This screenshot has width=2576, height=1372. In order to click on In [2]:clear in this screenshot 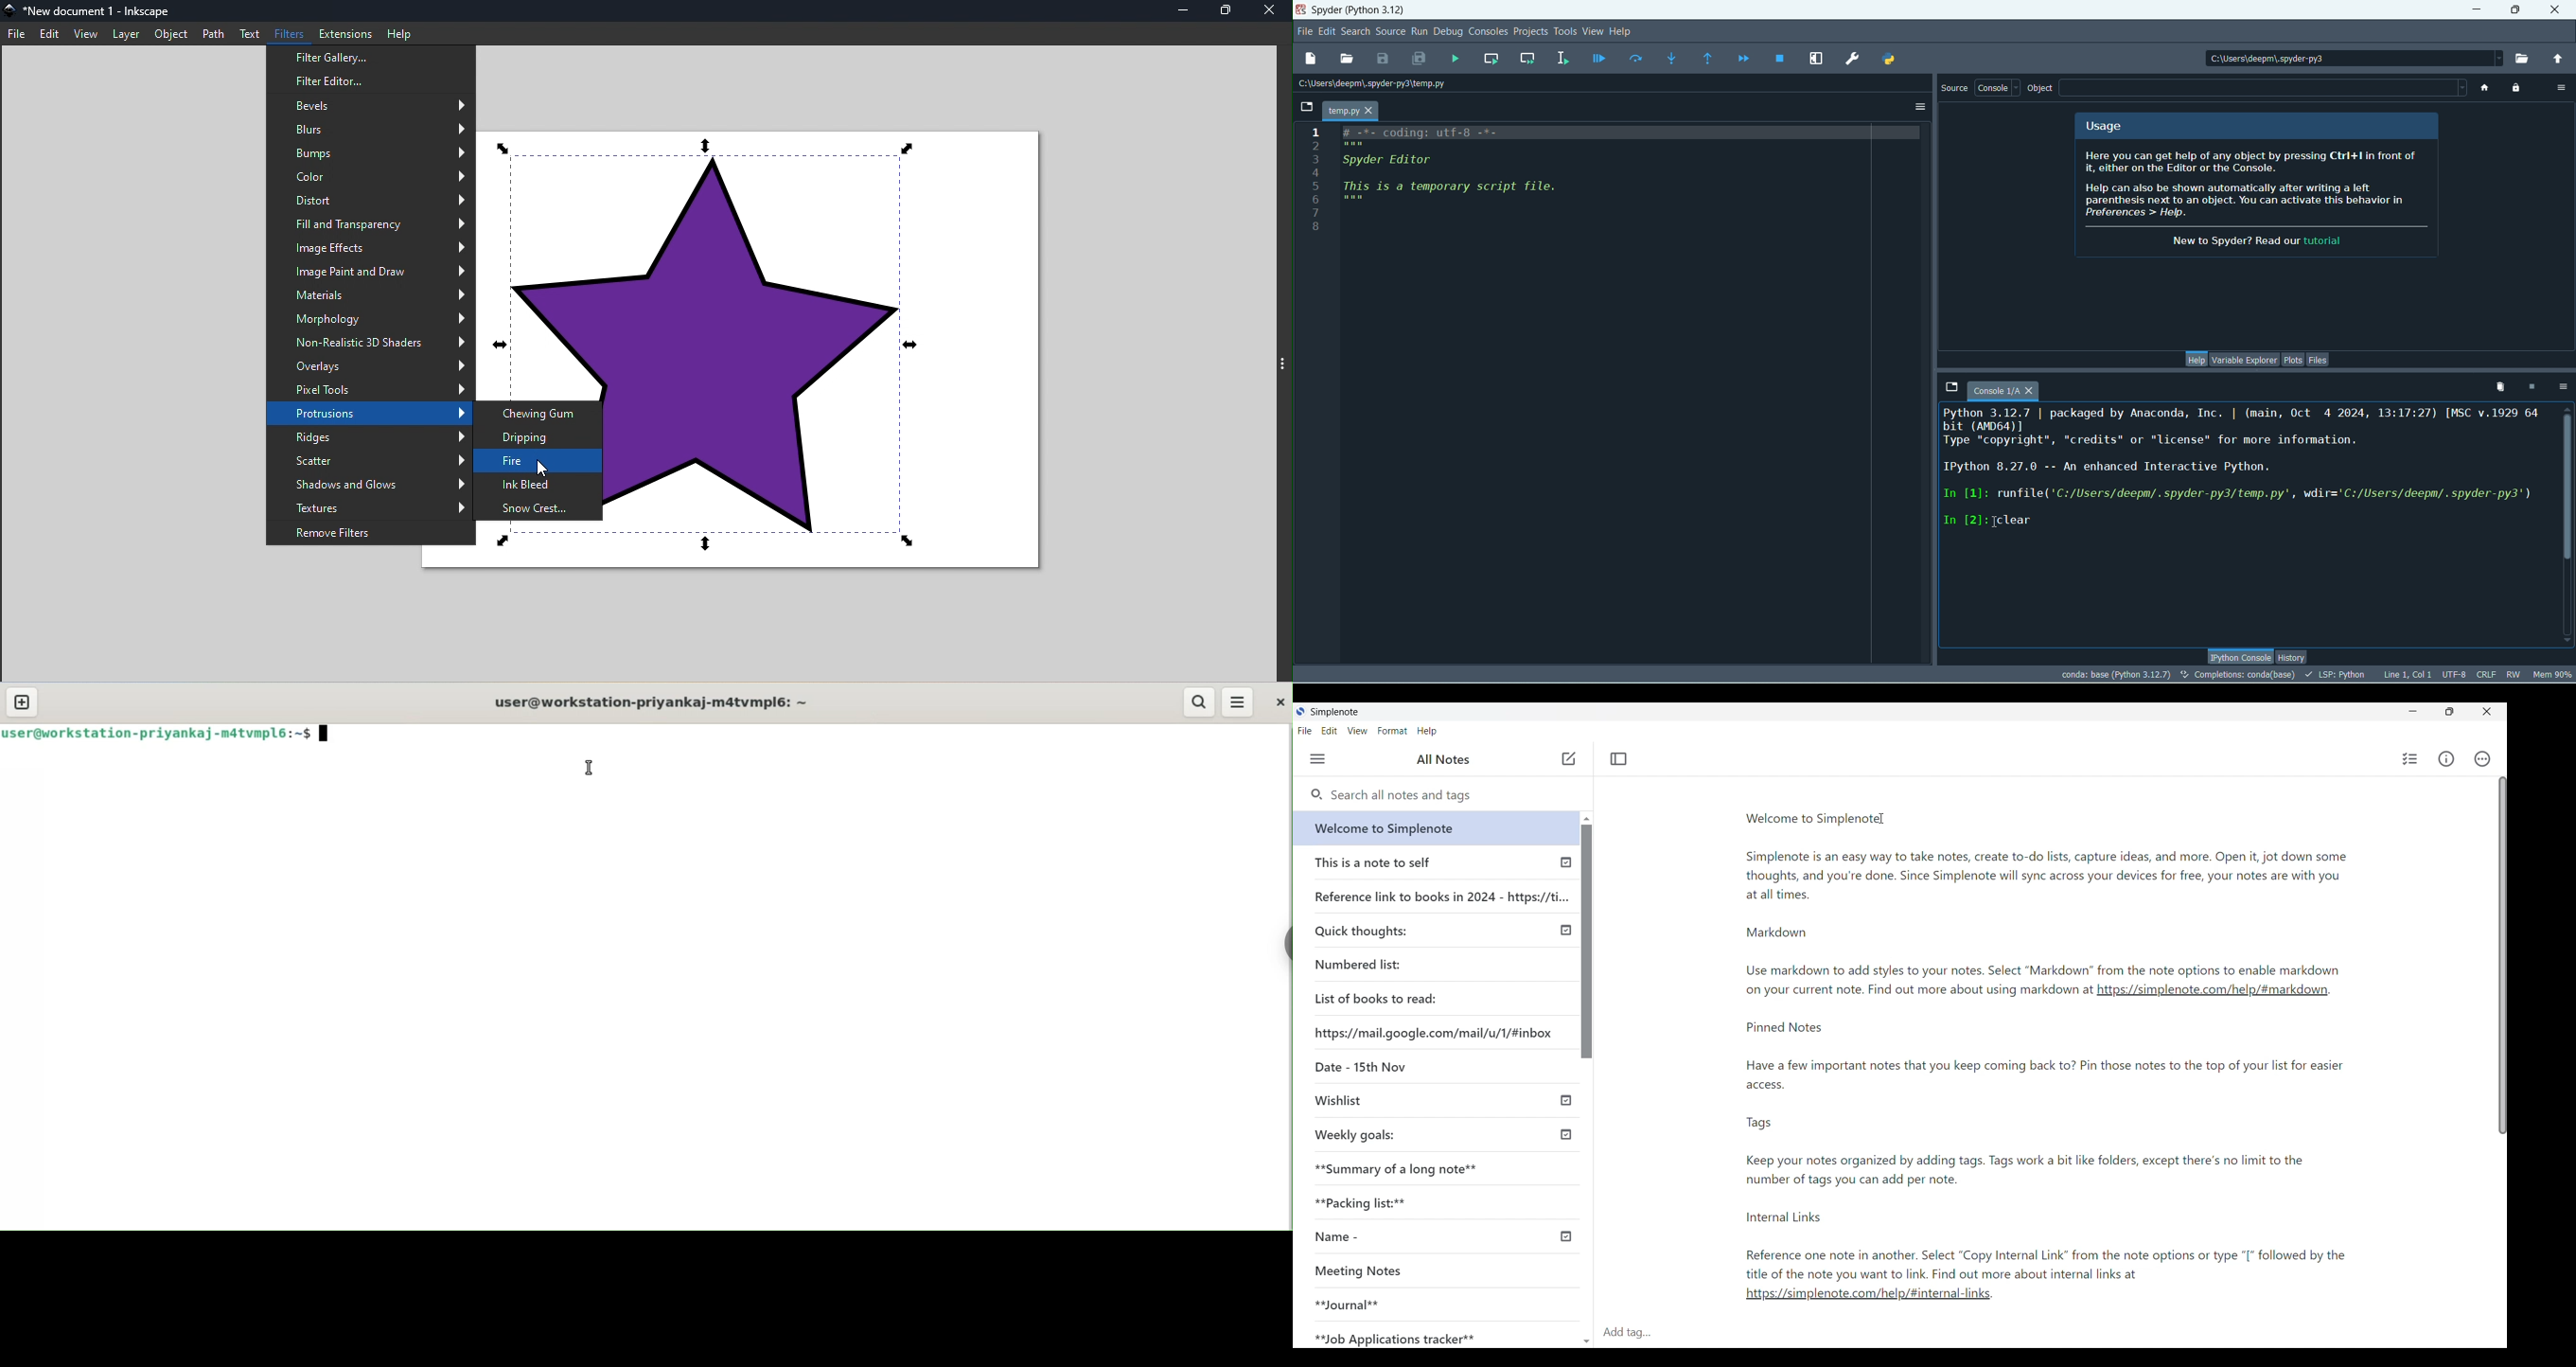, I will do `click(1989, 520)`.